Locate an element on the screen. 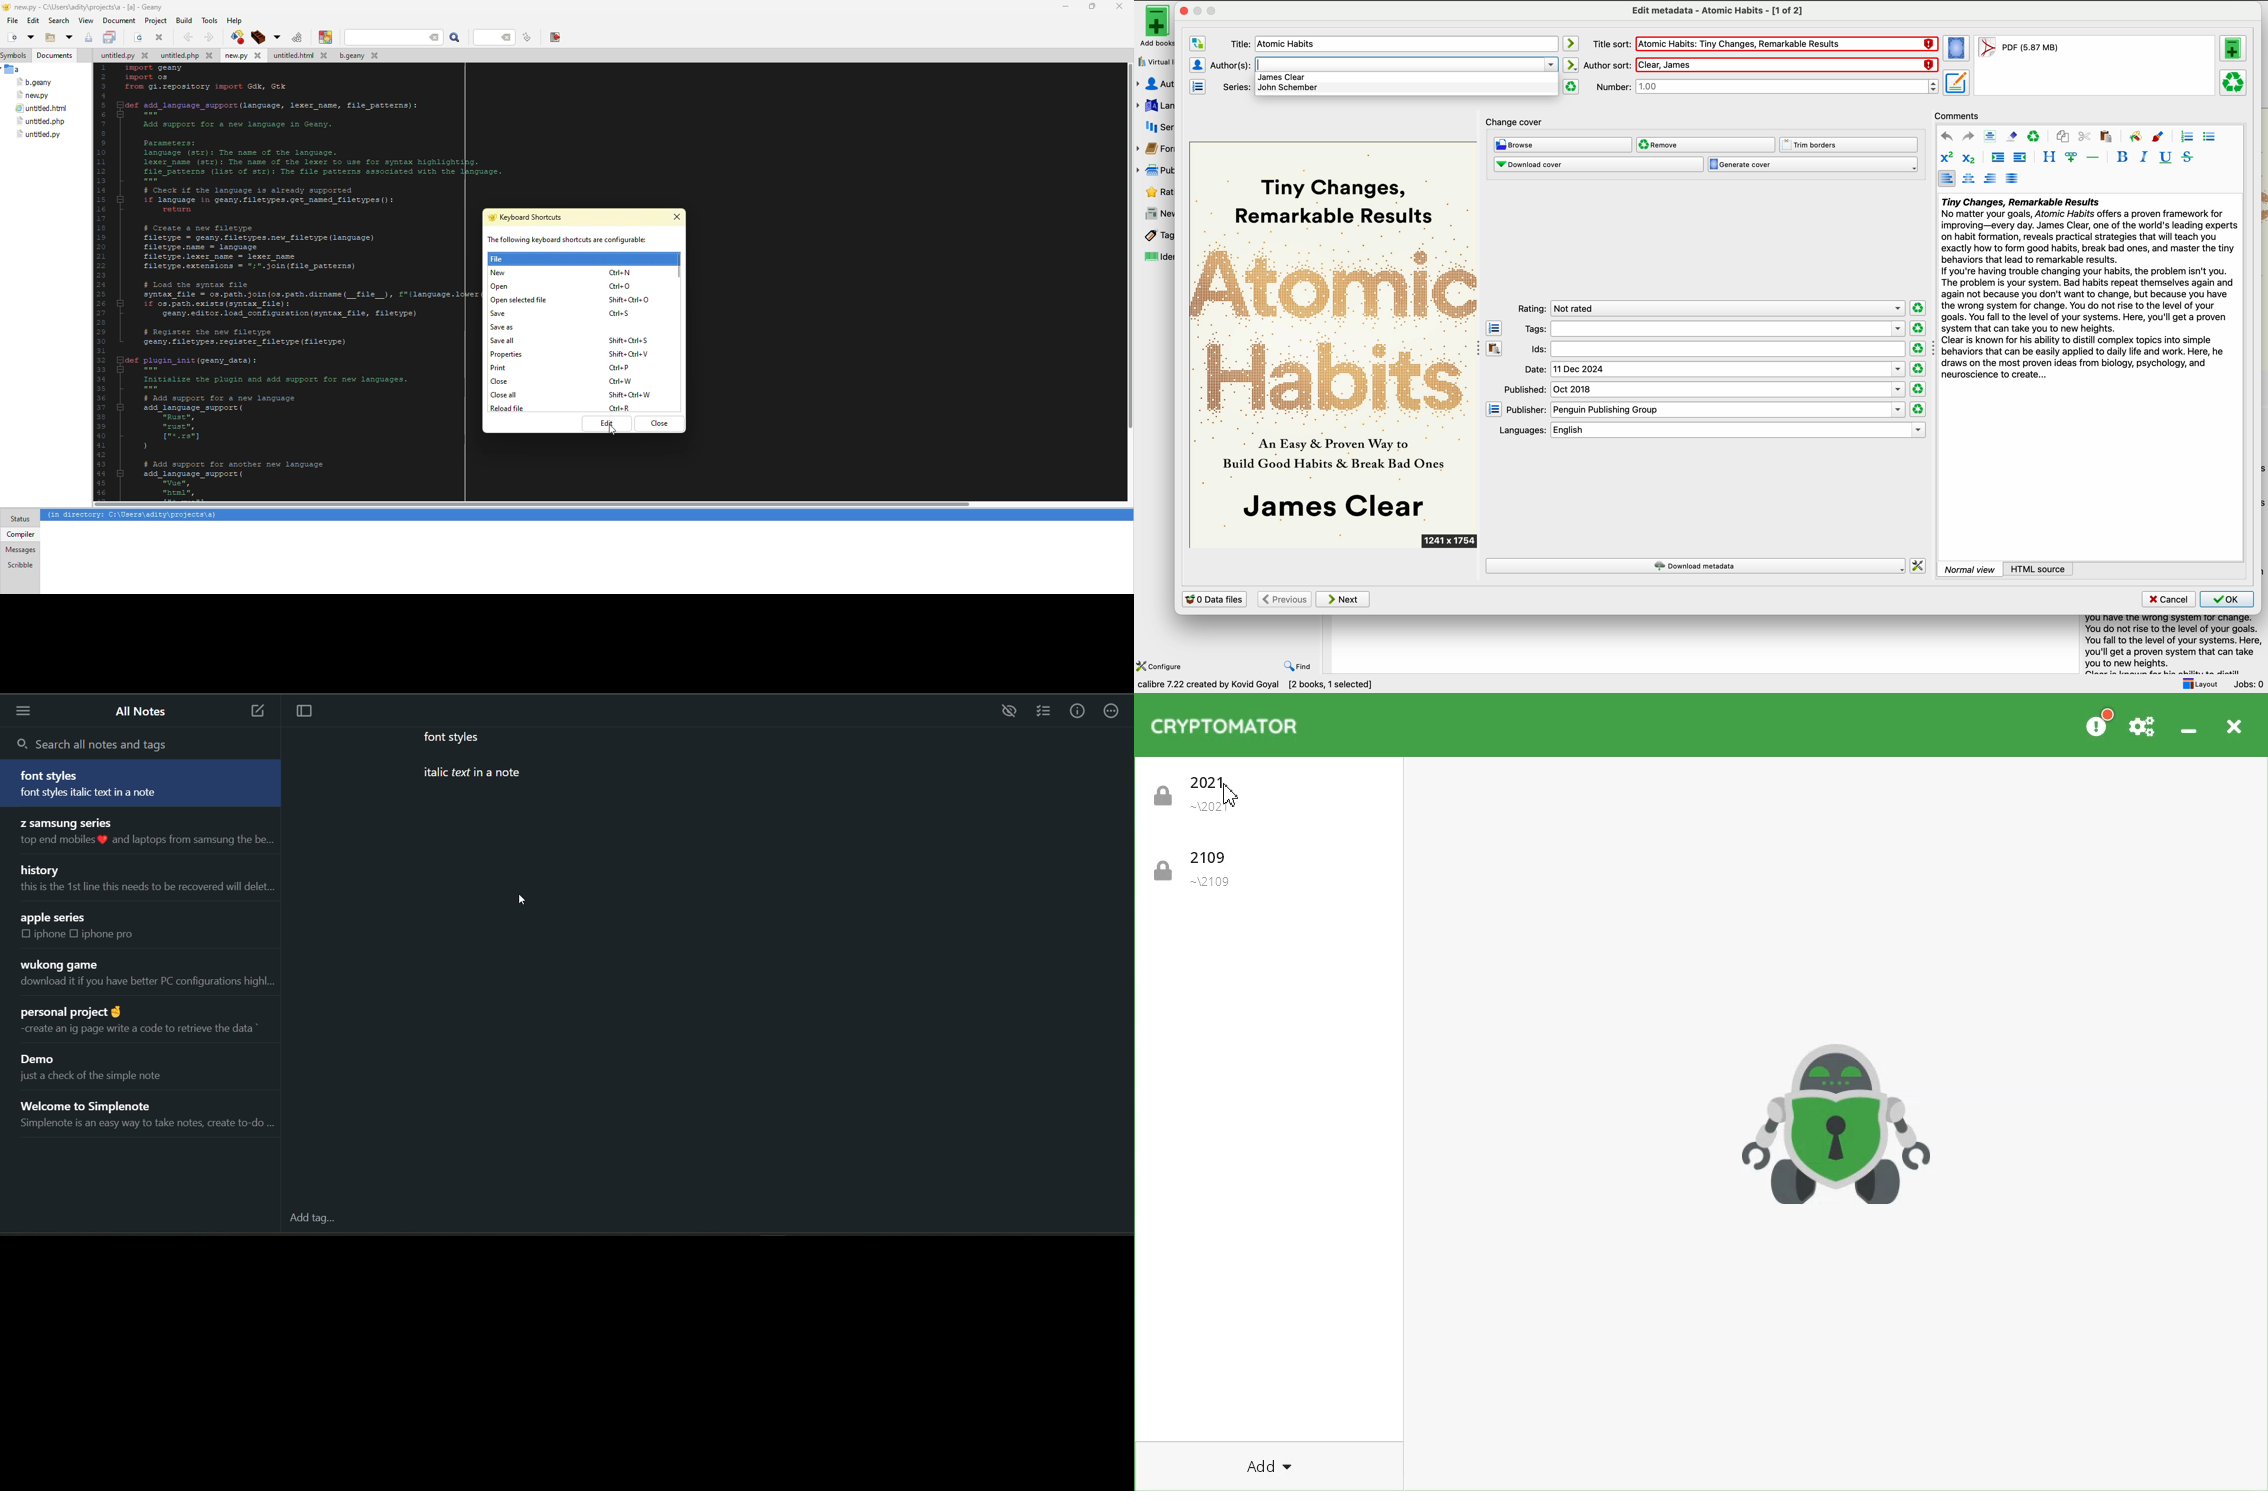  info is located at coordinates (1080, 710).